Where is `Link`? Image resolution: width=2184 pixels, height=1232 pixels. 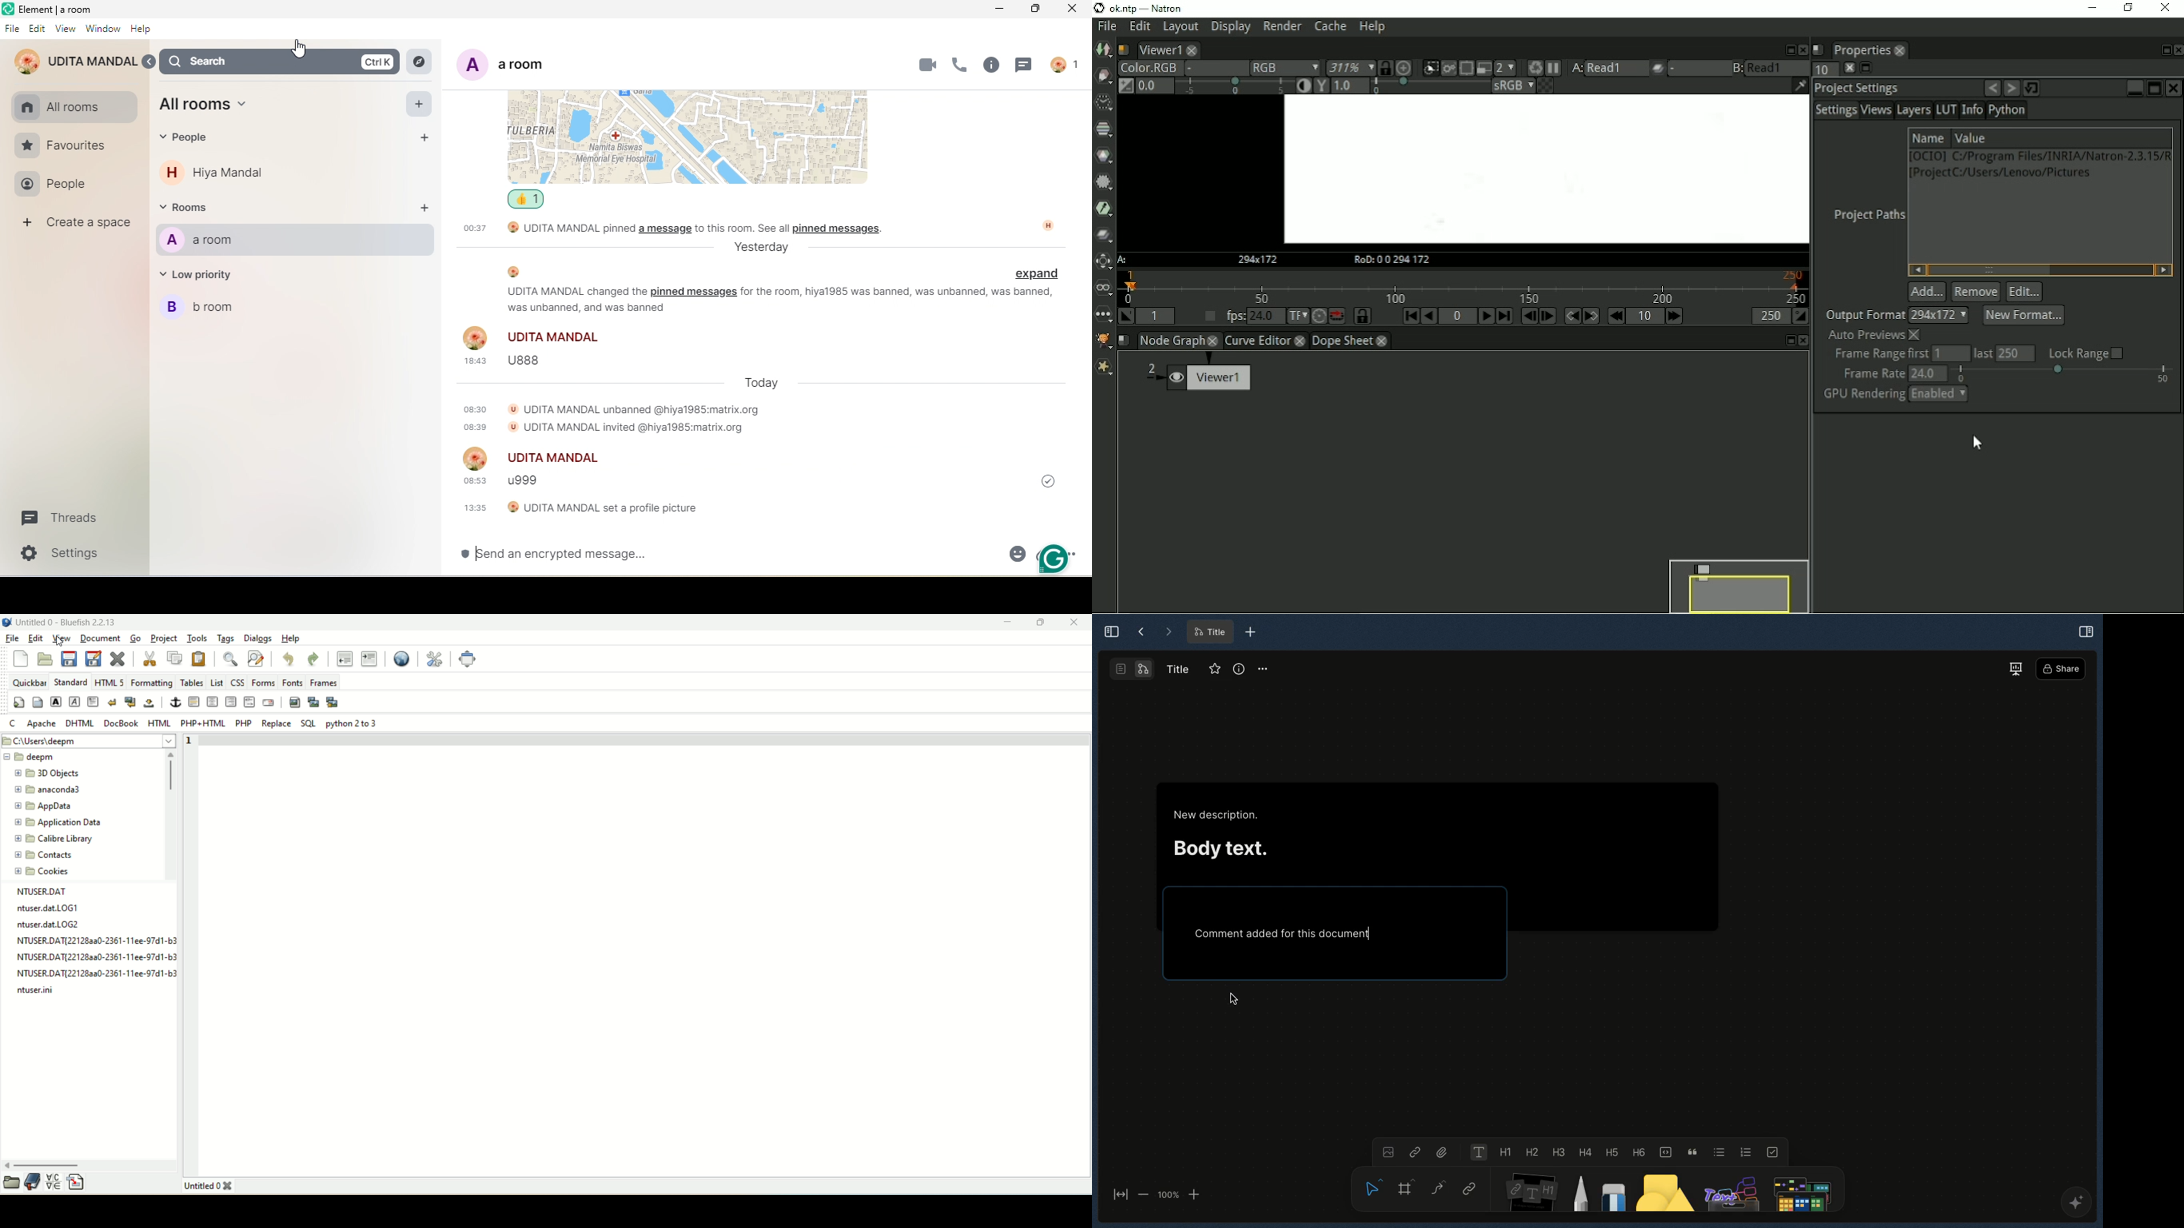 Link is located at coordinates (1470, 1190).